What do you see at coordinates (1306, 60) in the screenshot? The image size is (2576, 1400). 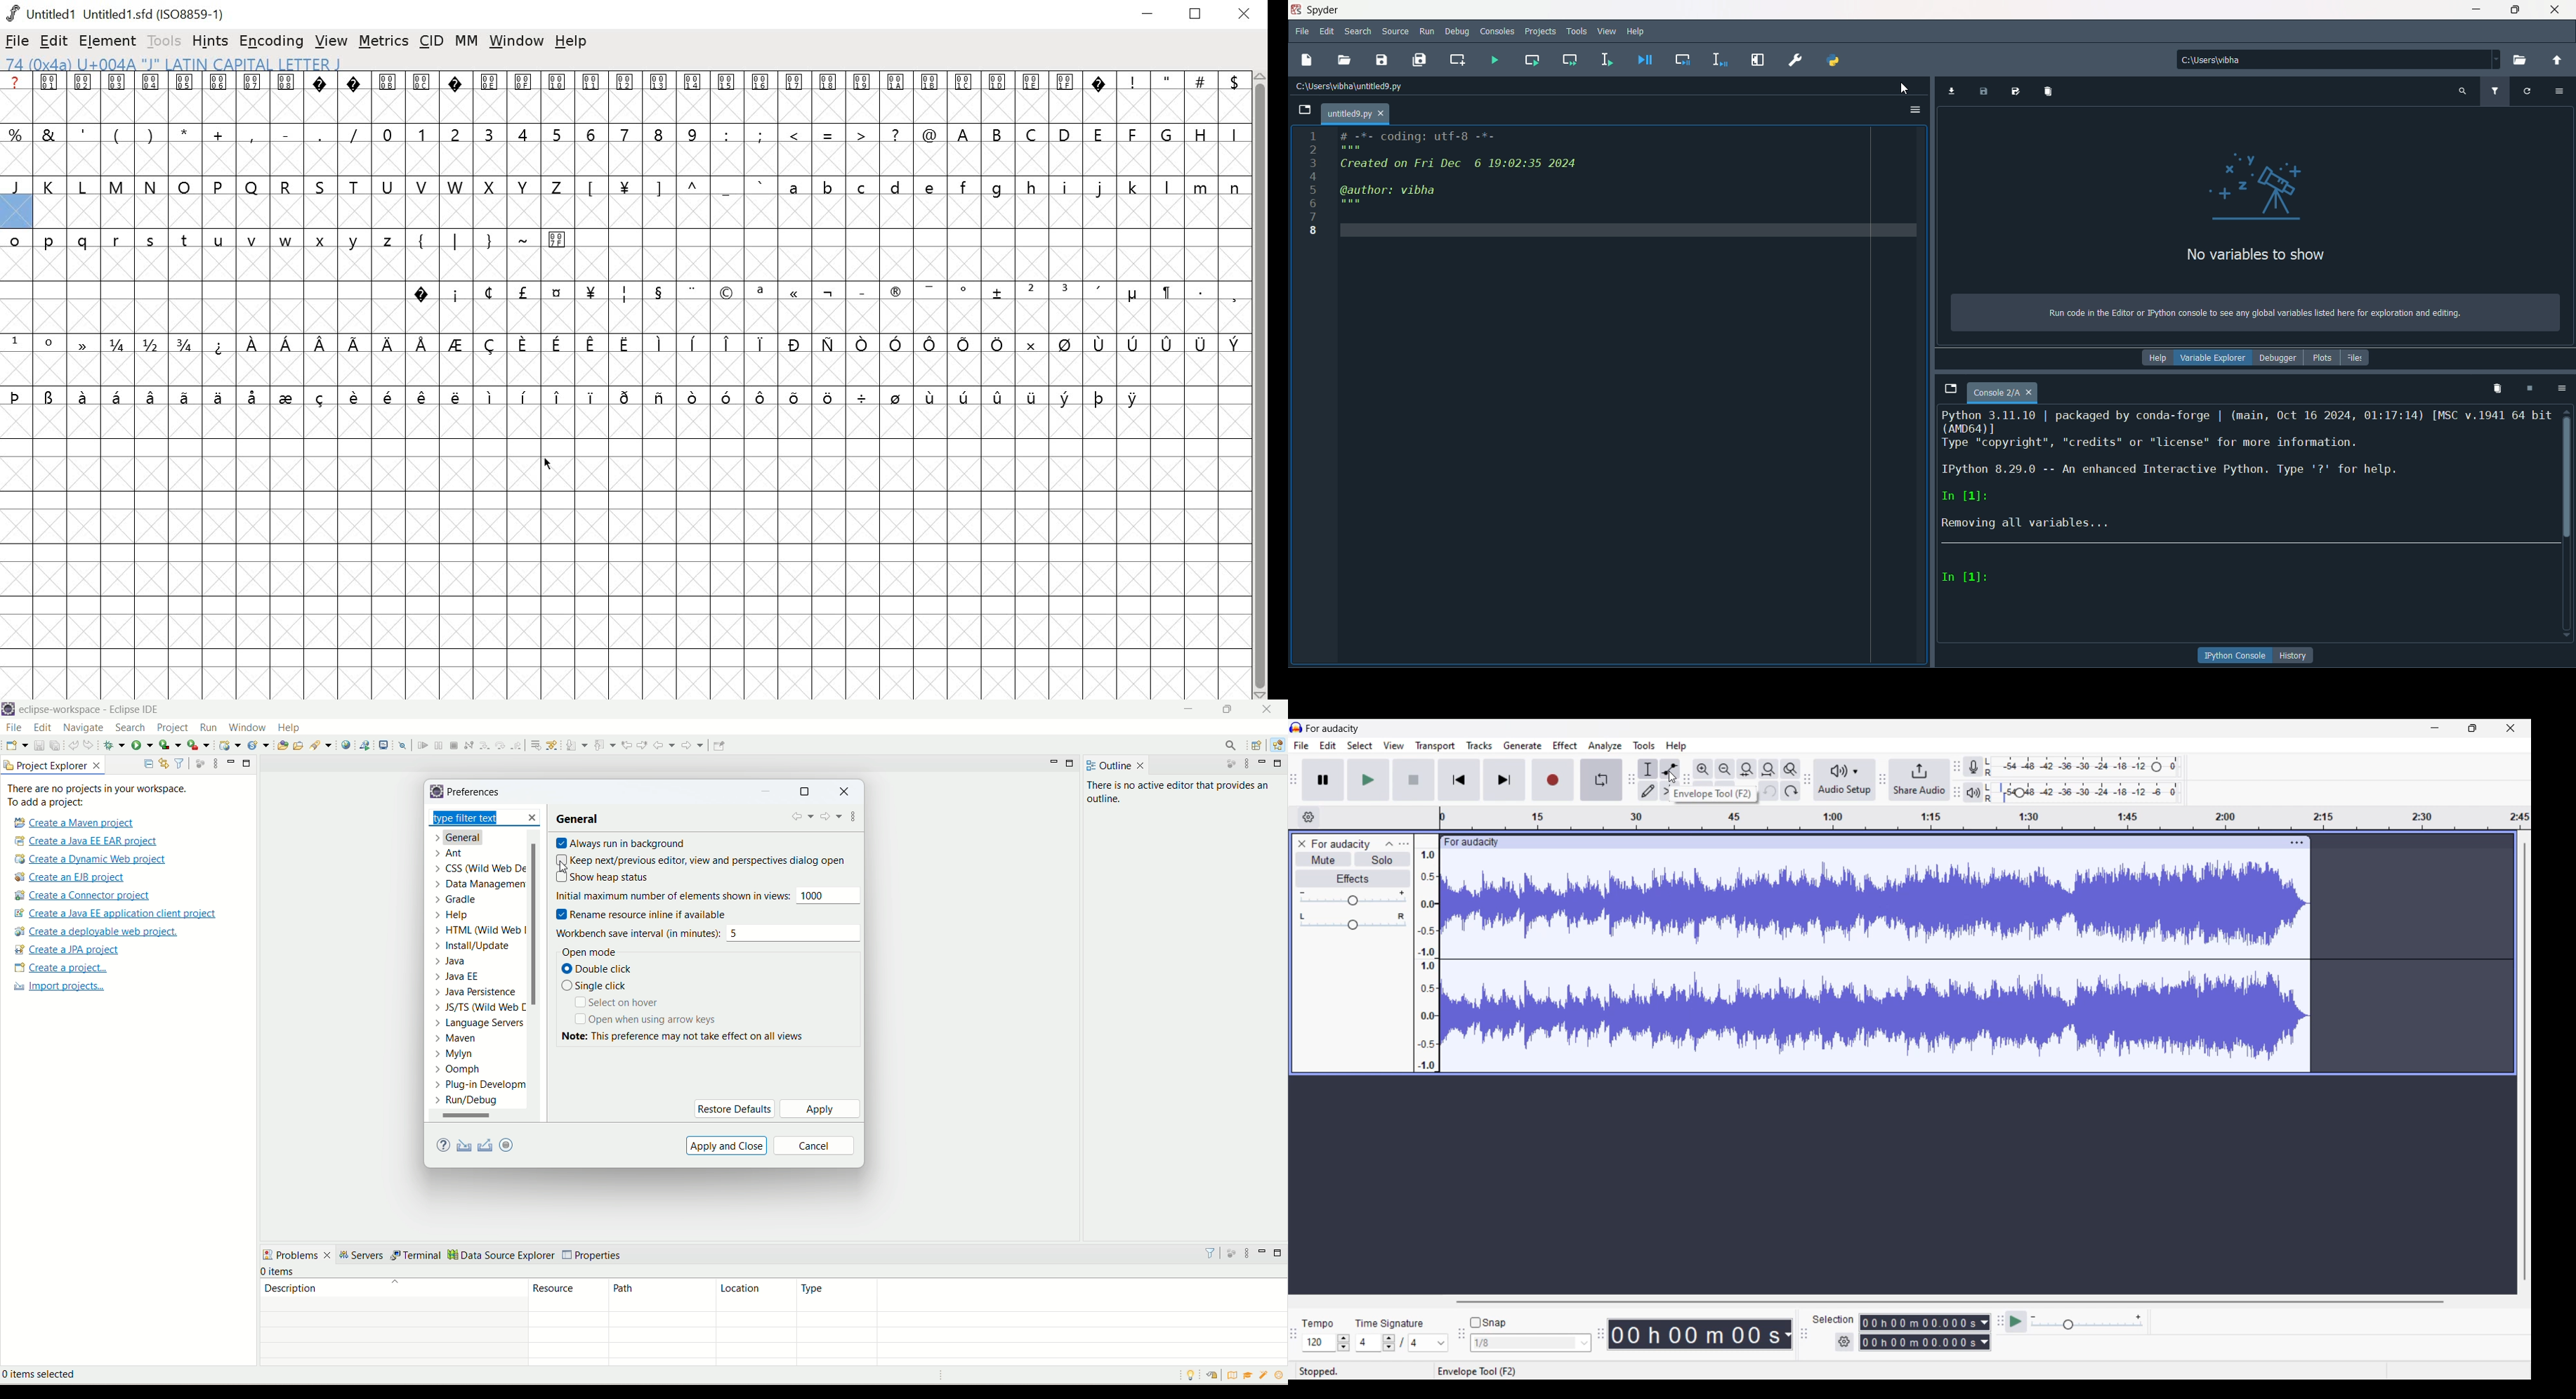 I see `new file` at bounding box center [1306, 60].